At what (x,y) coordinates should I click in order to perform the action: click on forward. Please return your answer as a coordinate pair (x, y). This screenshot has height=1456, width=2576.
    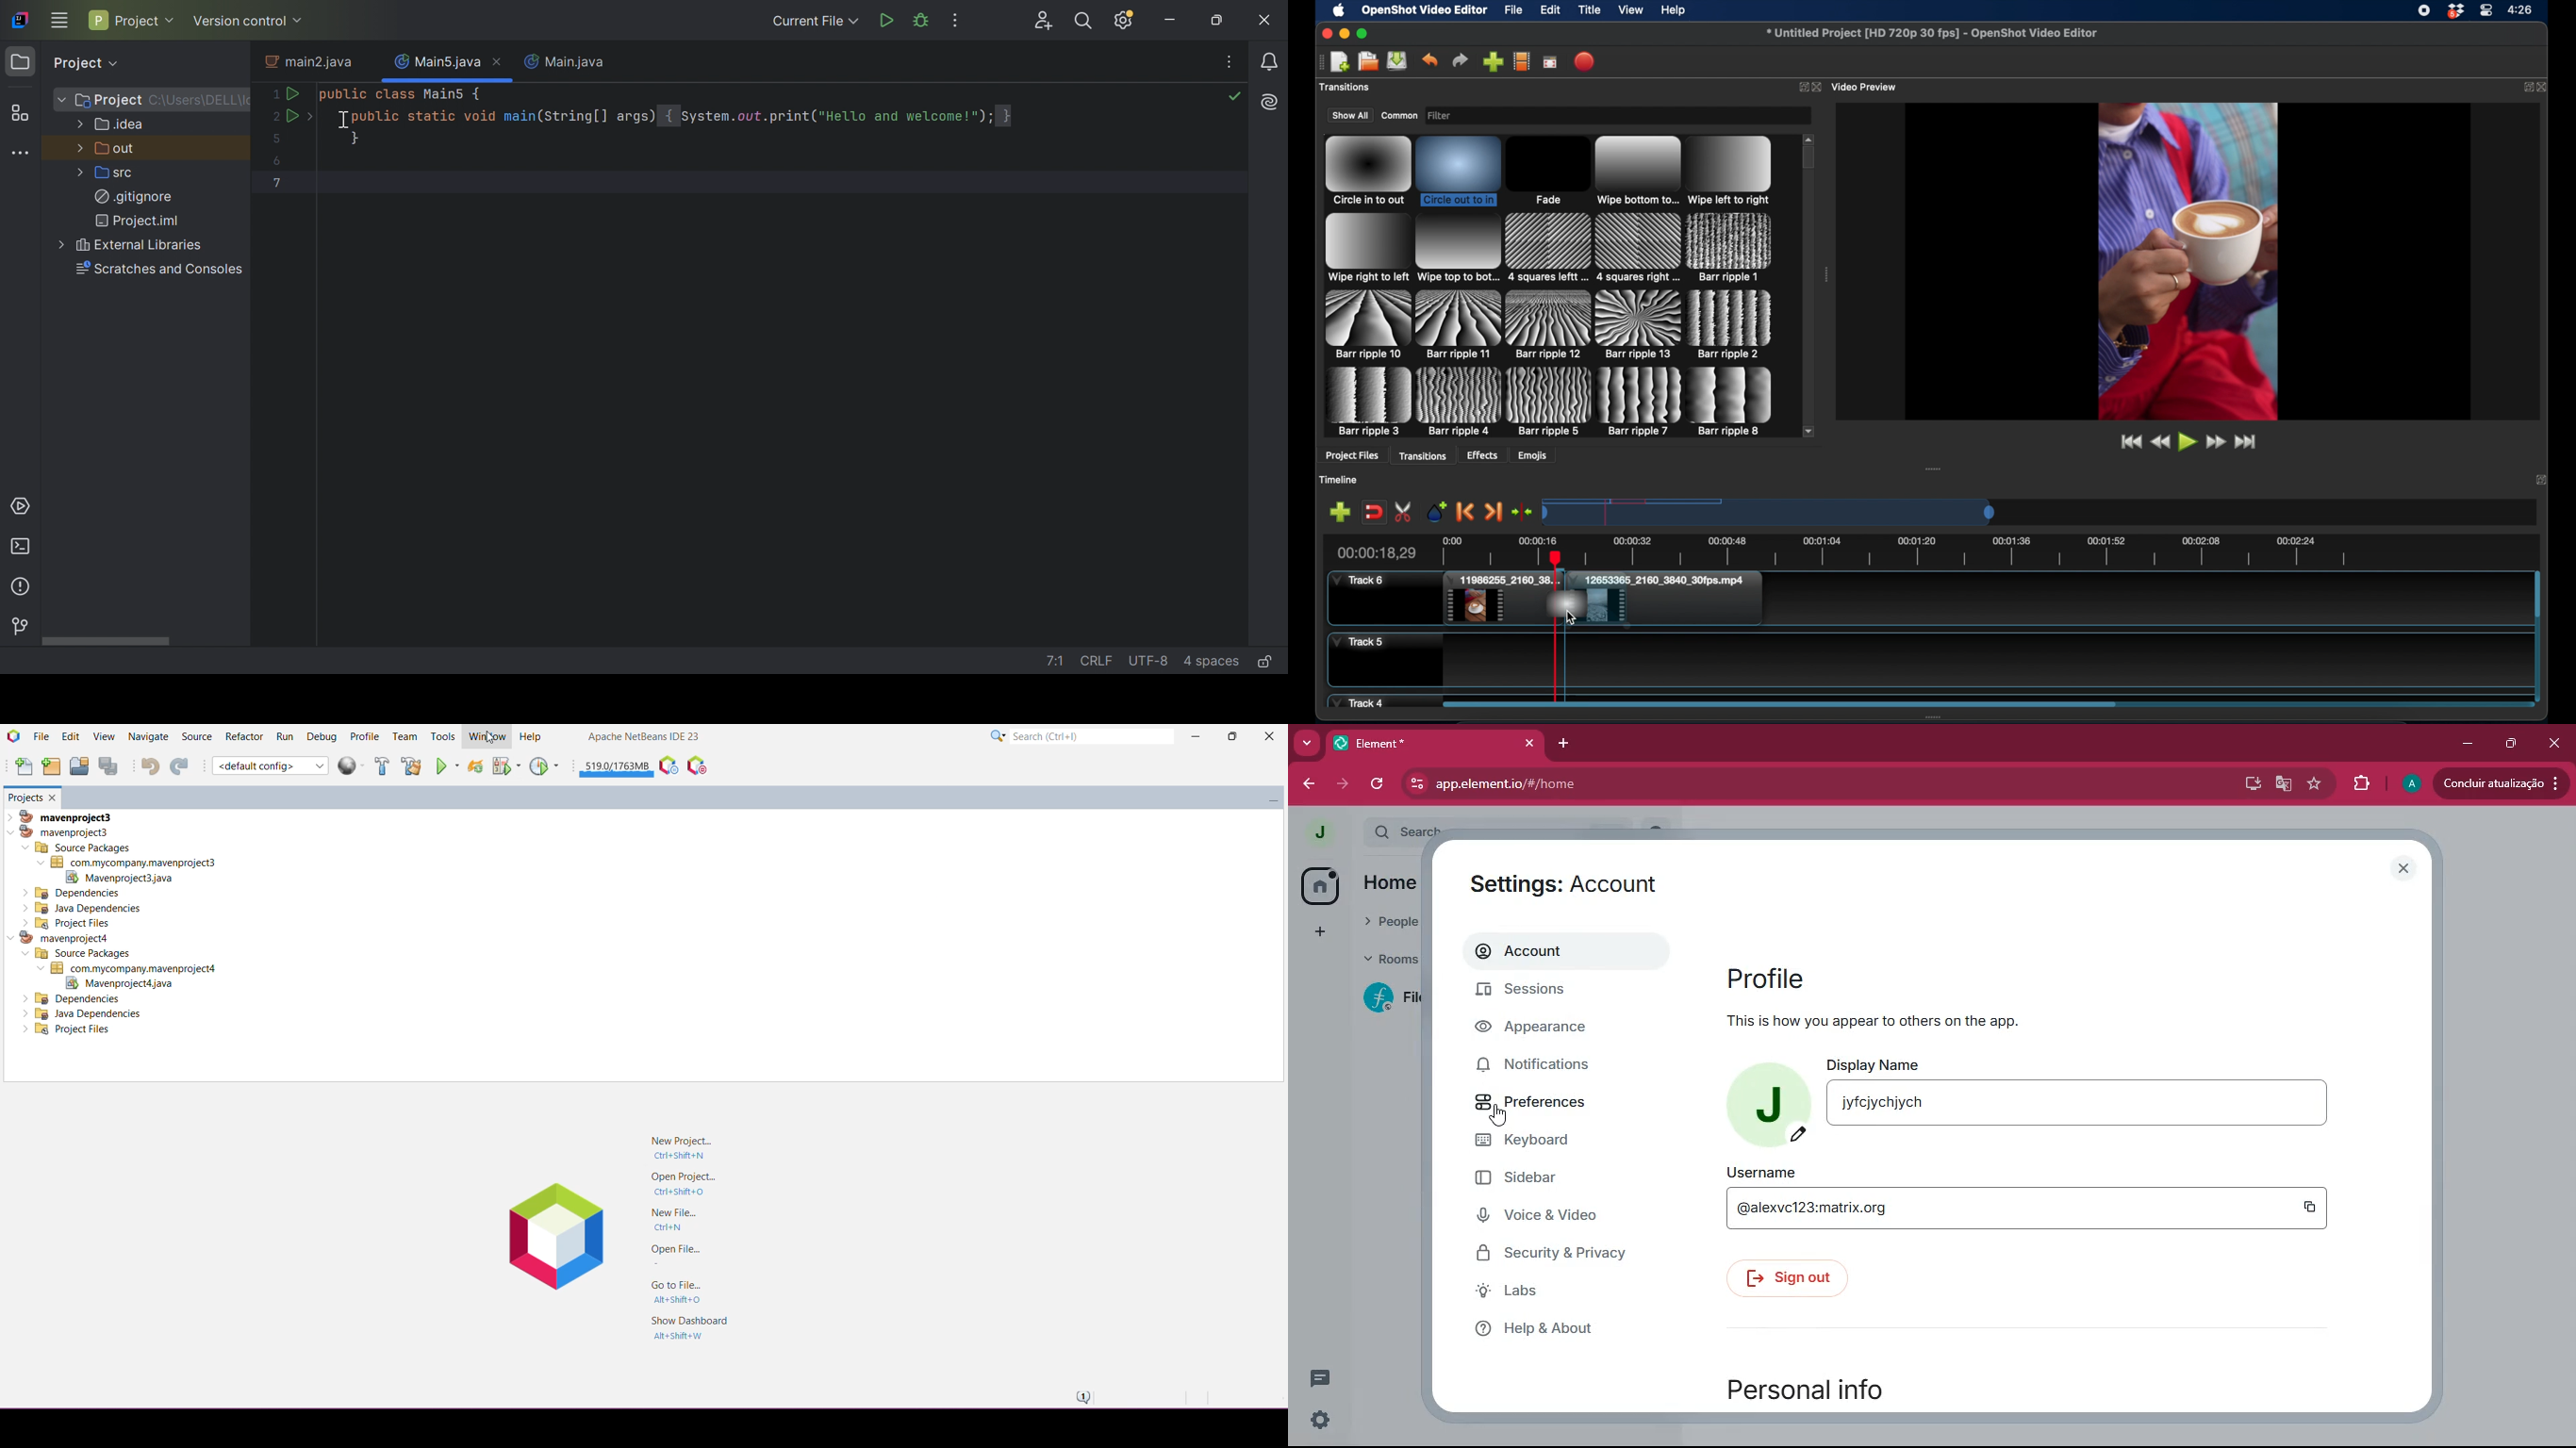
    Looking at the image, I should click on (1341, 783).